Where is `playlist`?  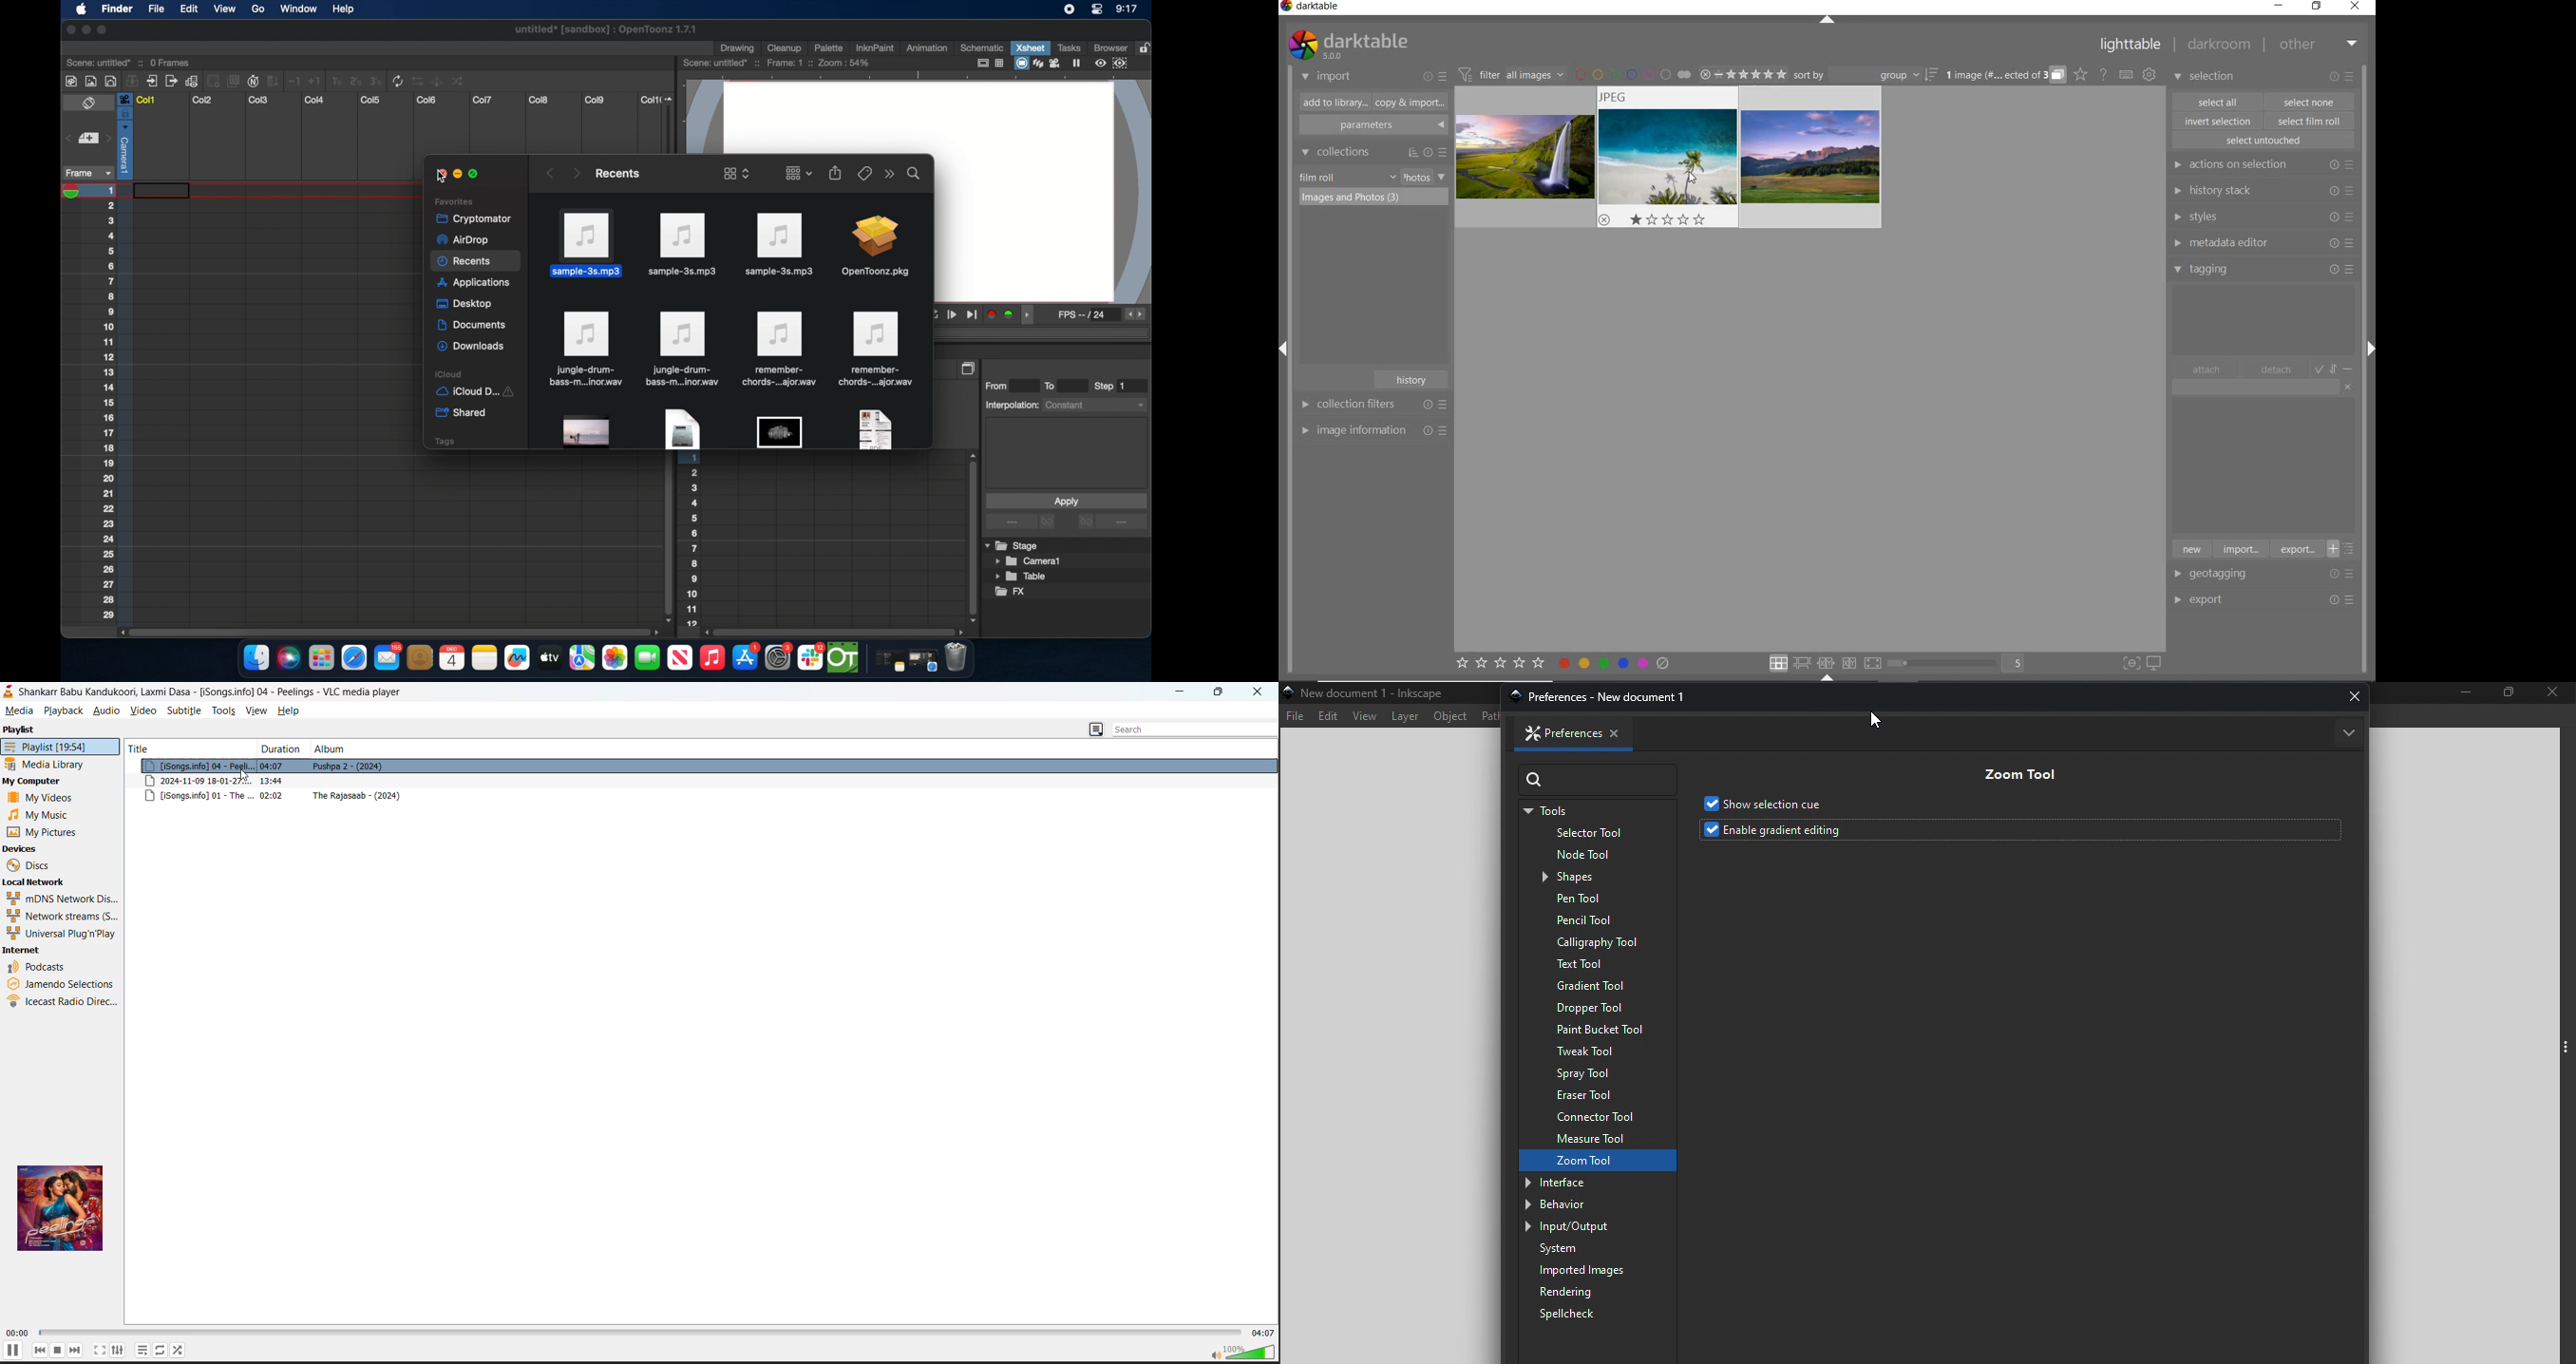 playlist is located at coordinates (60, 746).